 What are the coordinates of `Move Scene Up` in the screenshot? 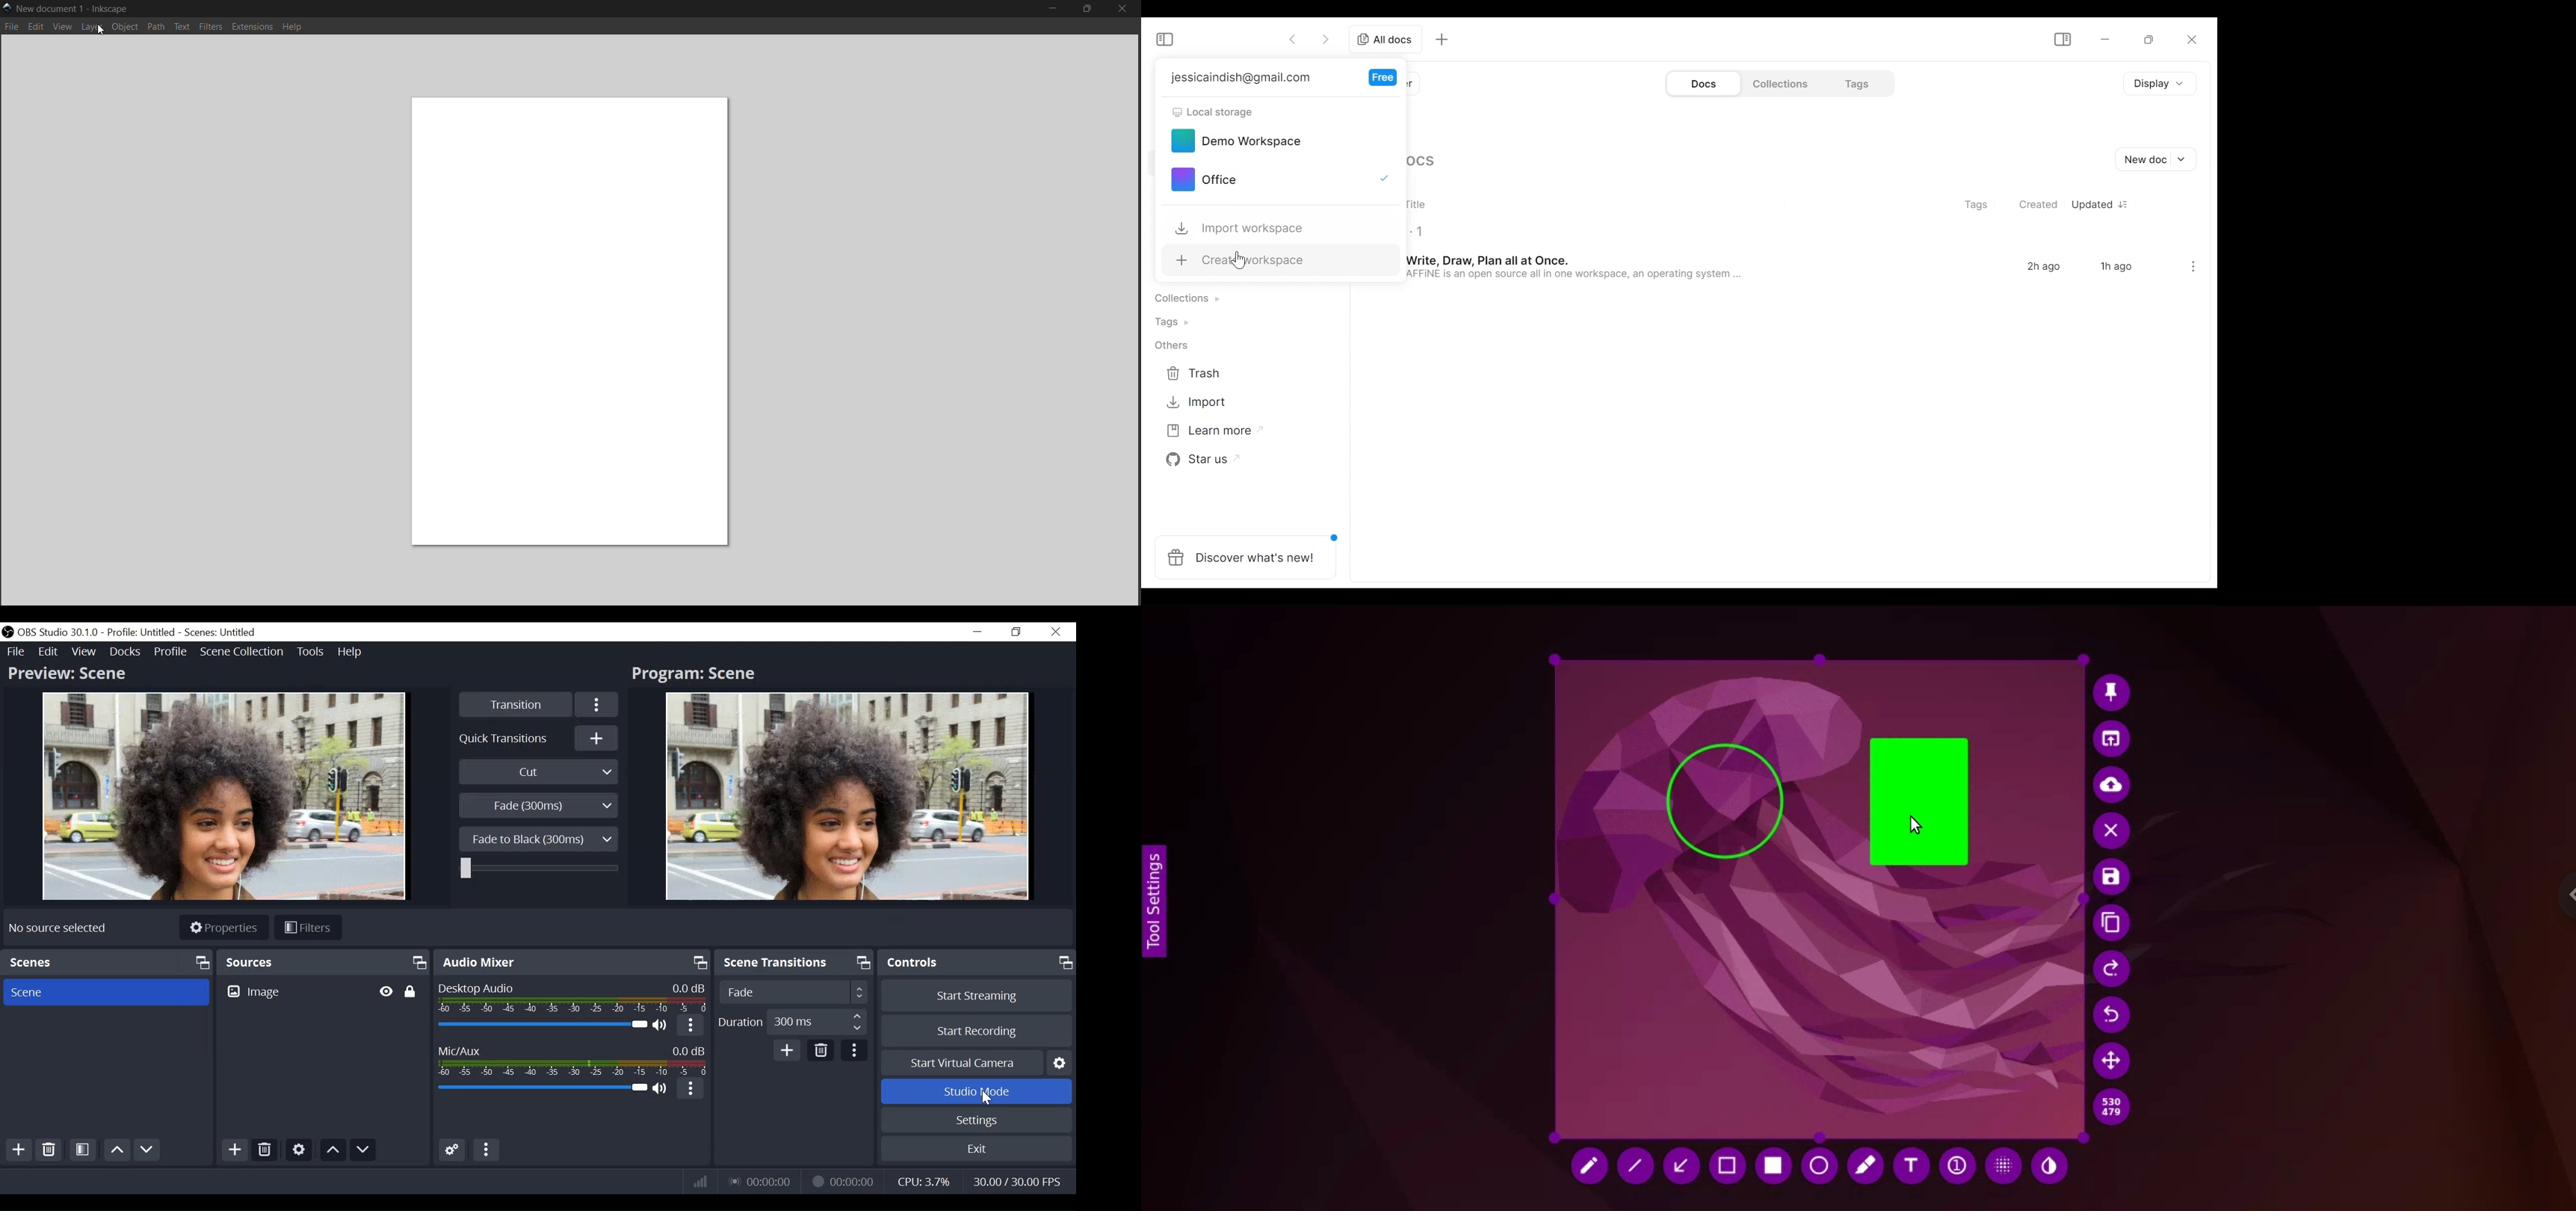 It's located at (115, 1151).